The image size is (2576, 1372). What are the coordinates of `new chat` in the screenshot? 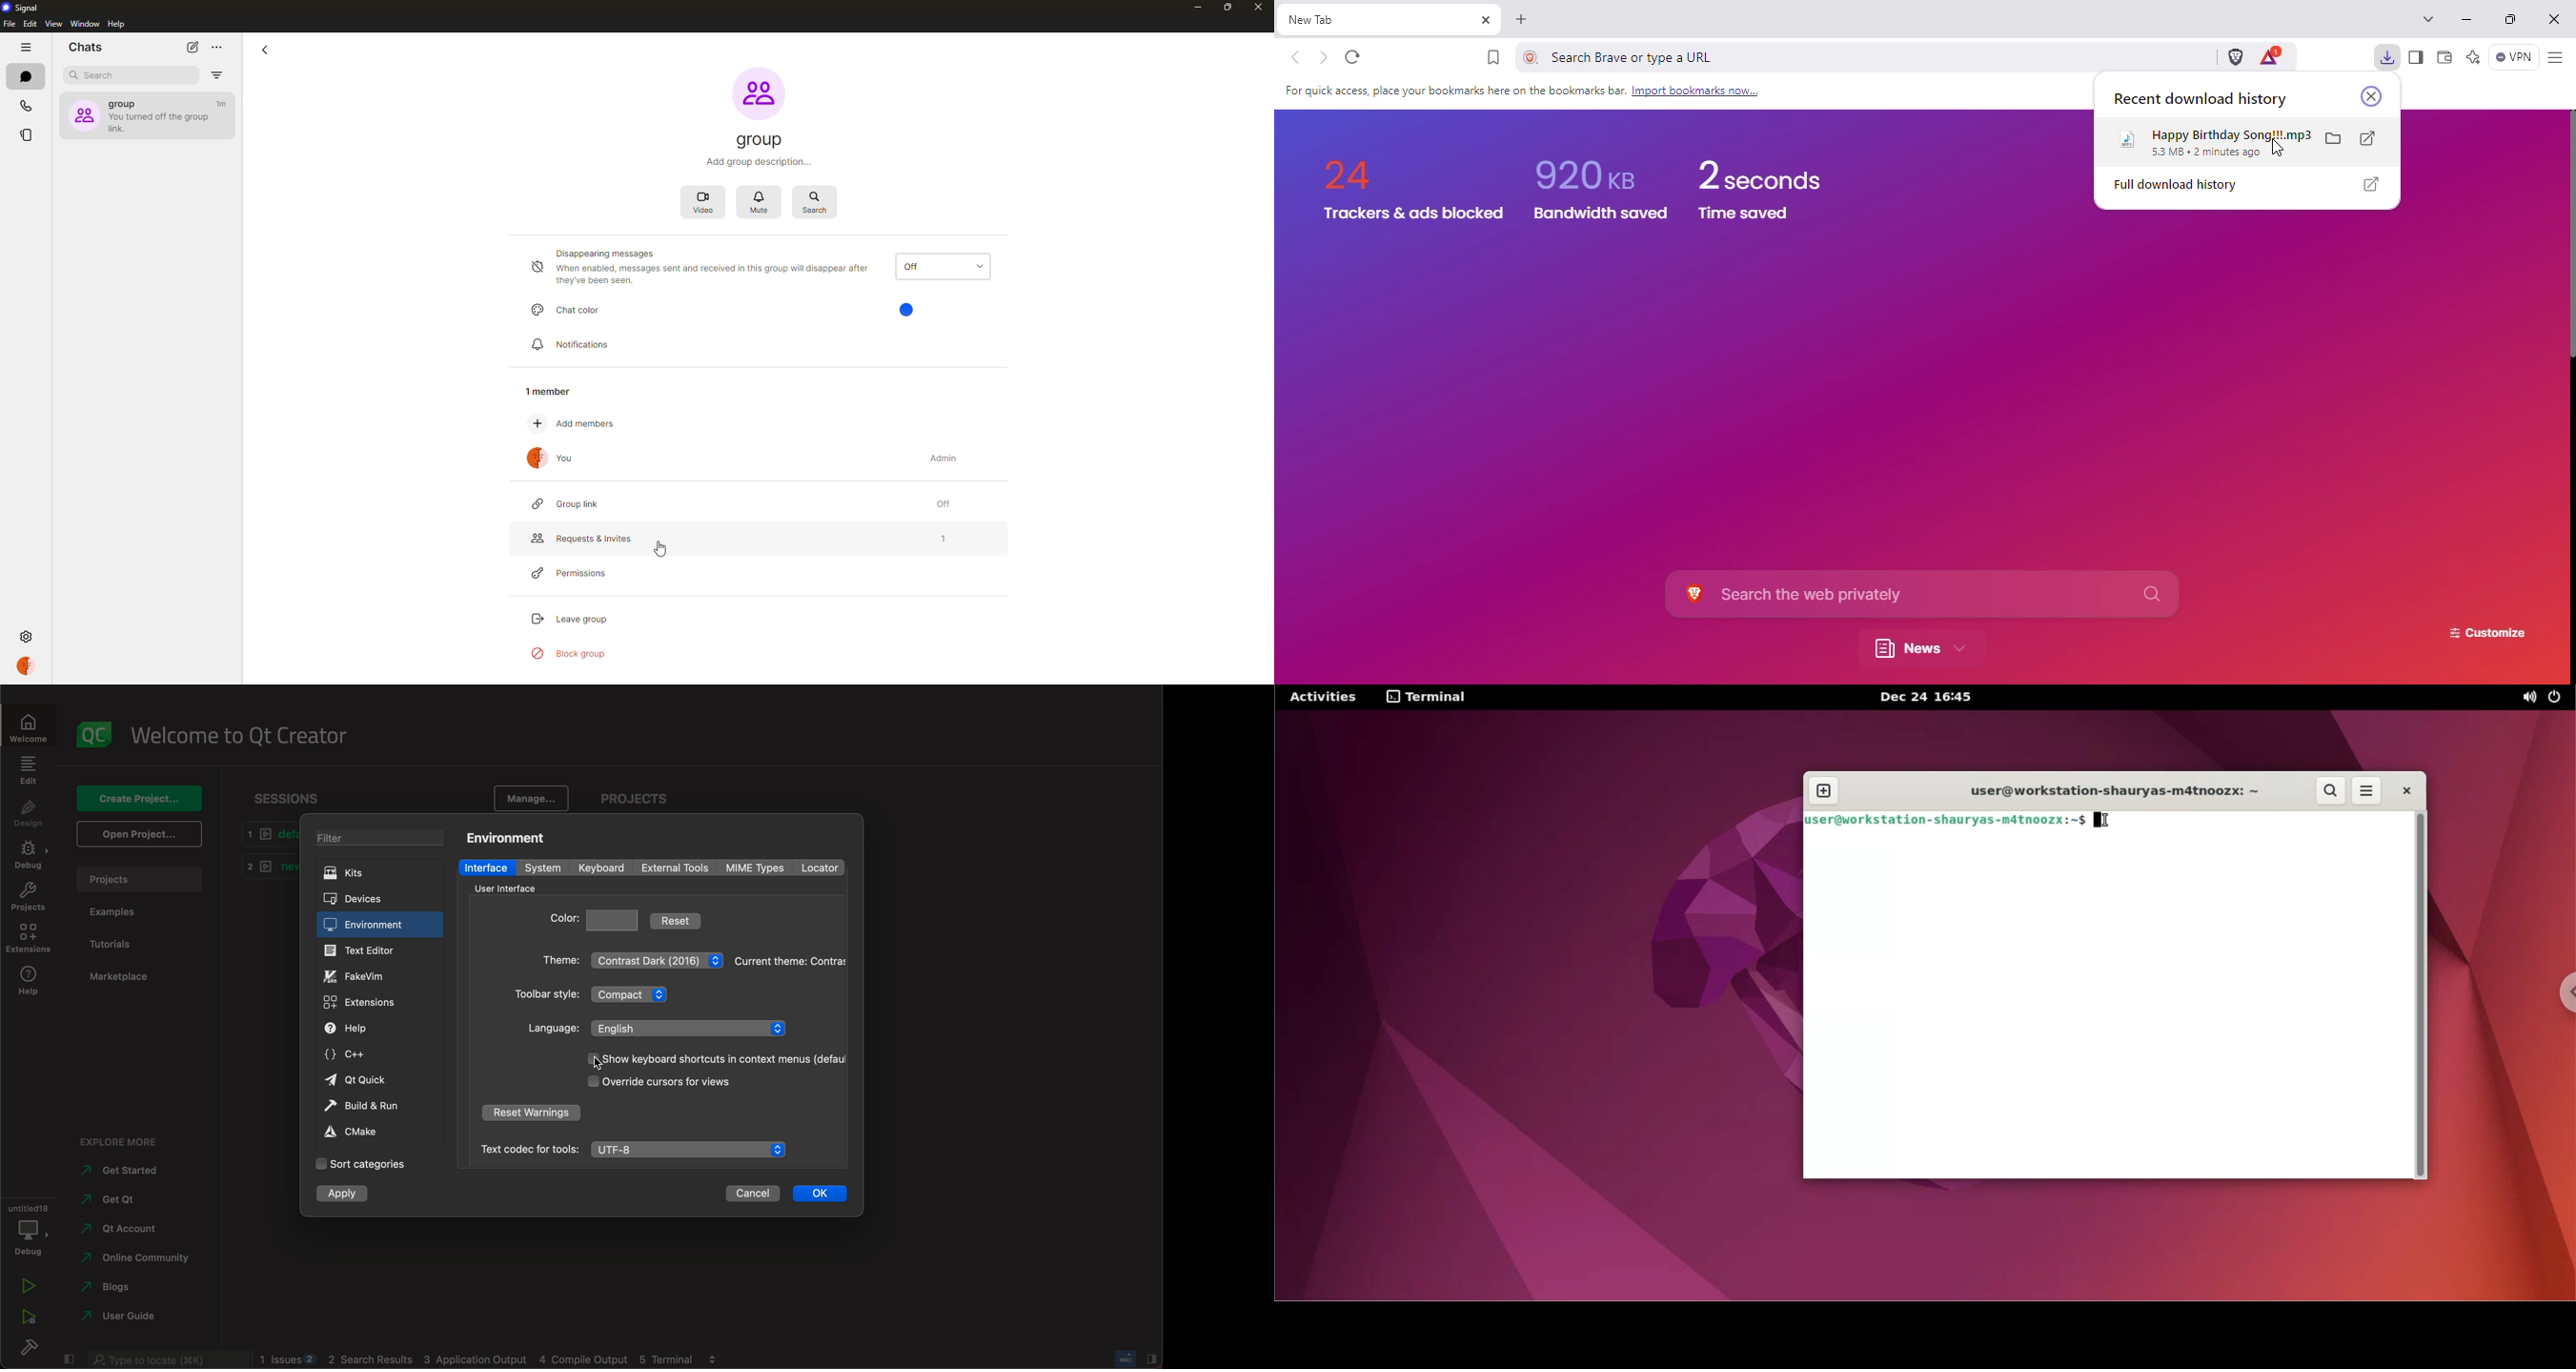 It's located at (193, 47).